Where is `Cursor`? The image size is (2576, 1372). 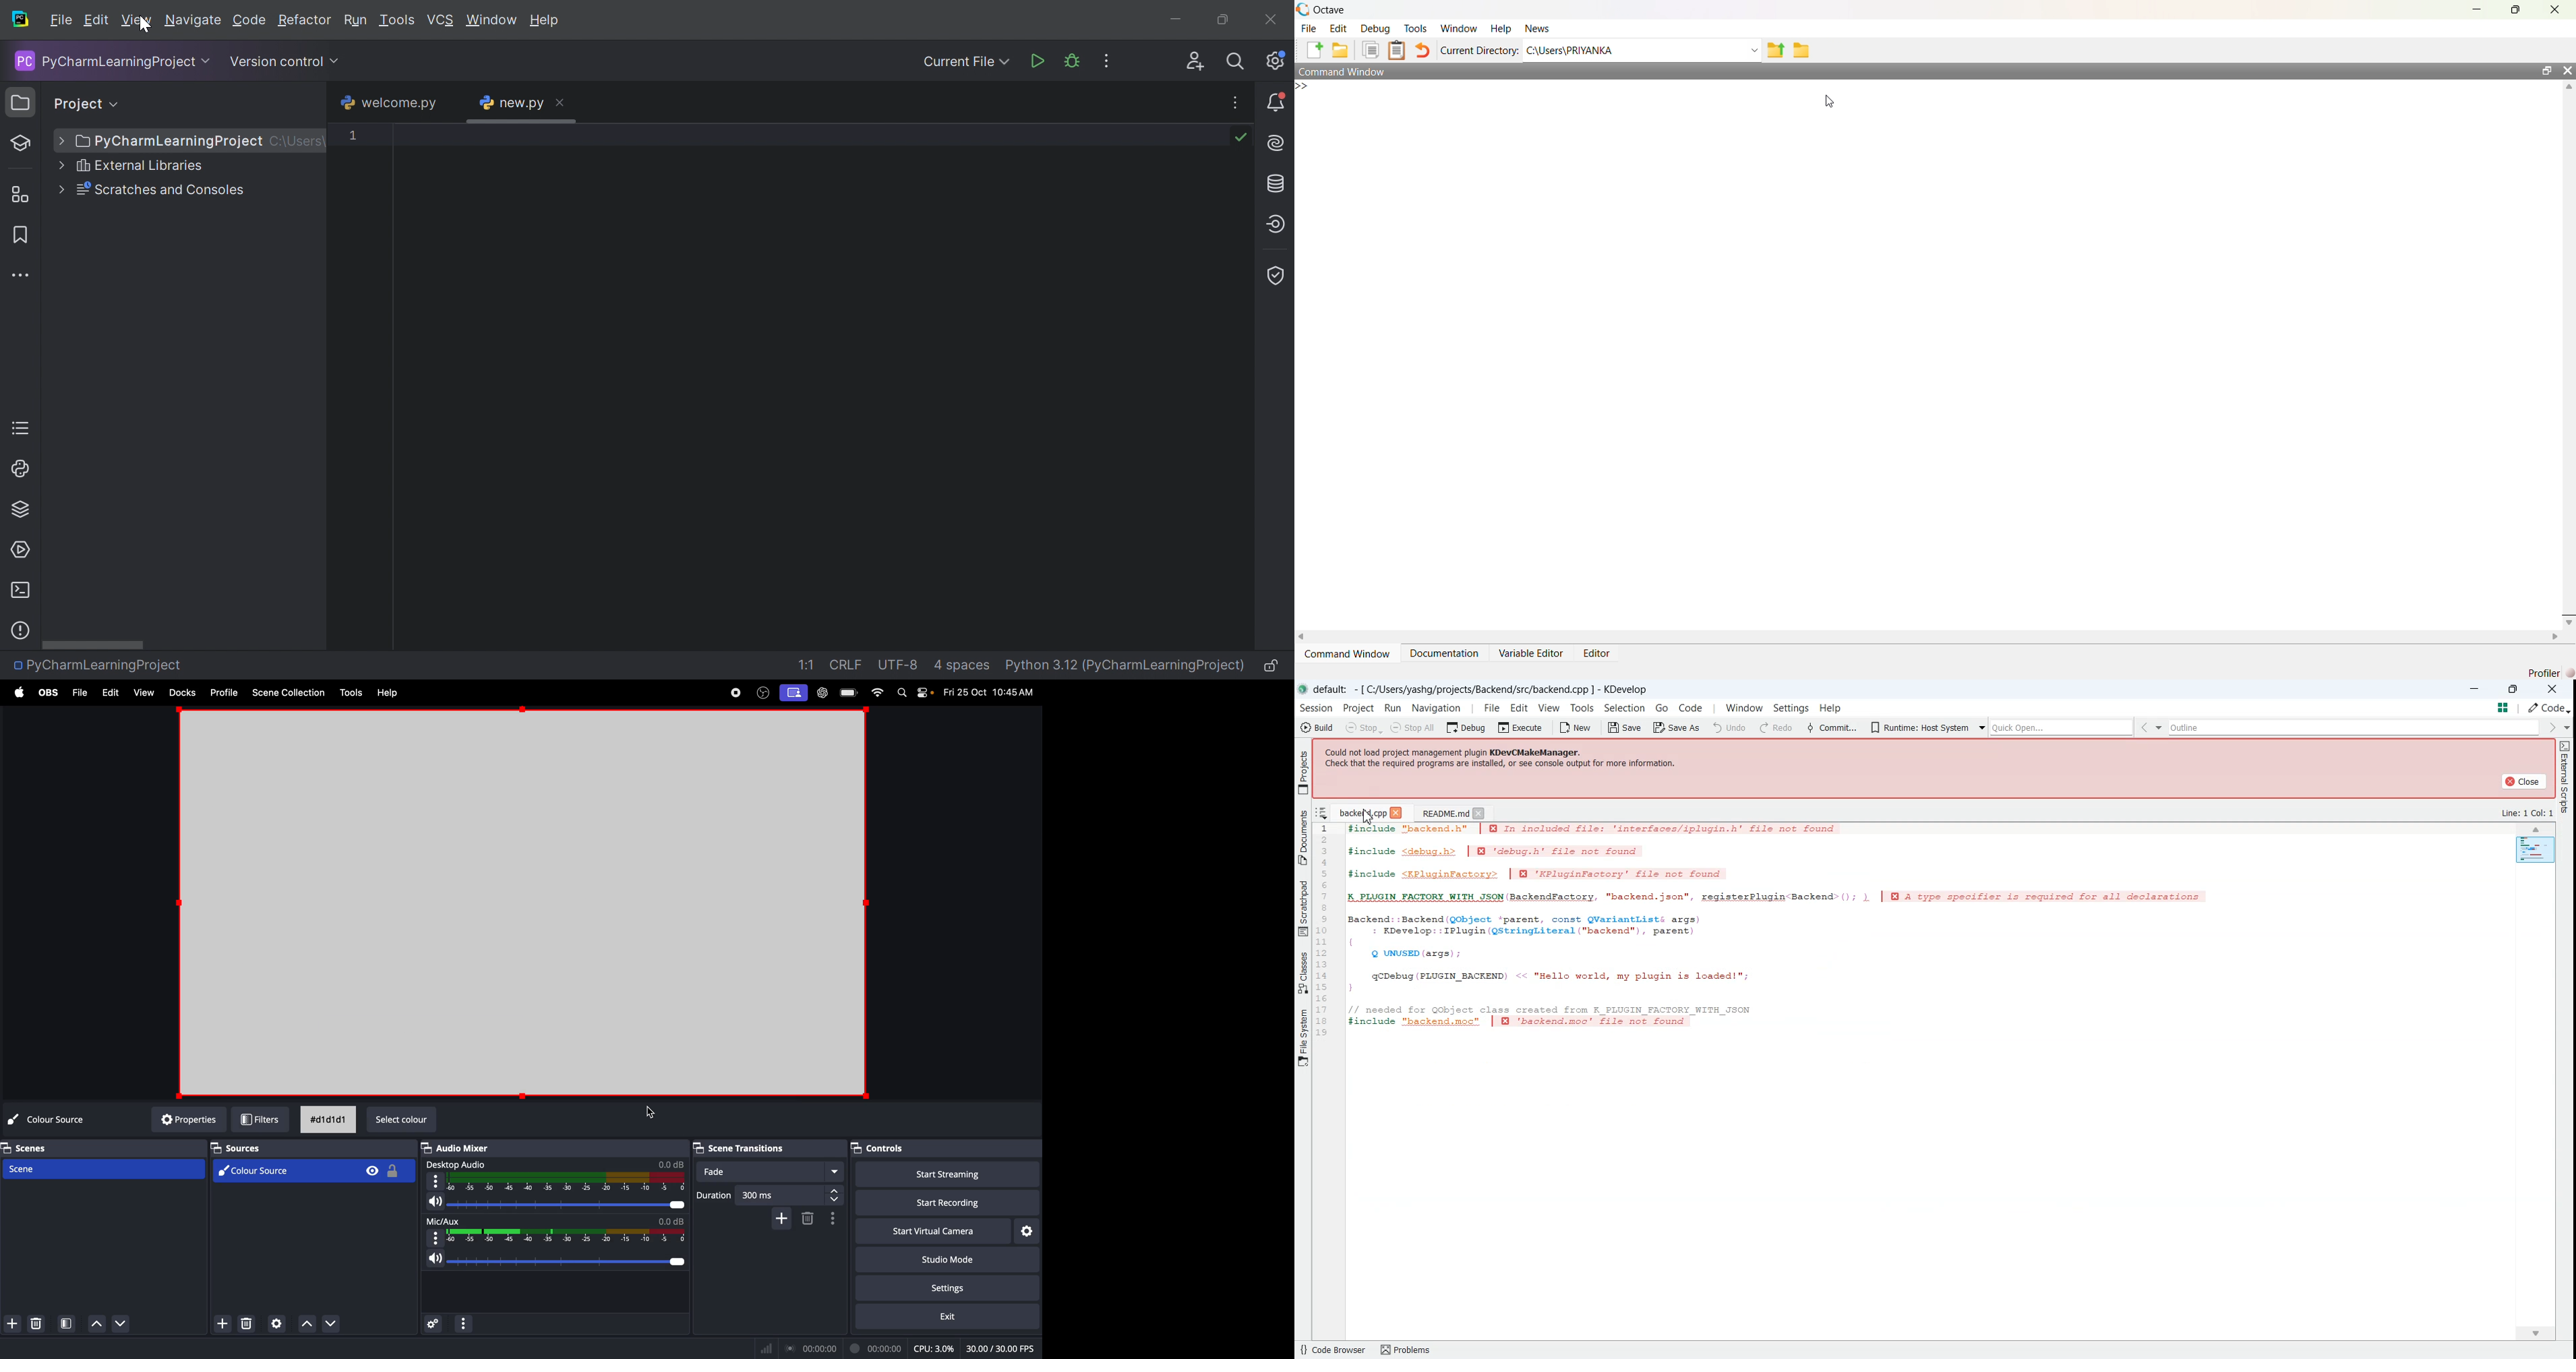 Cursor is located at coordinates (650, 1112).